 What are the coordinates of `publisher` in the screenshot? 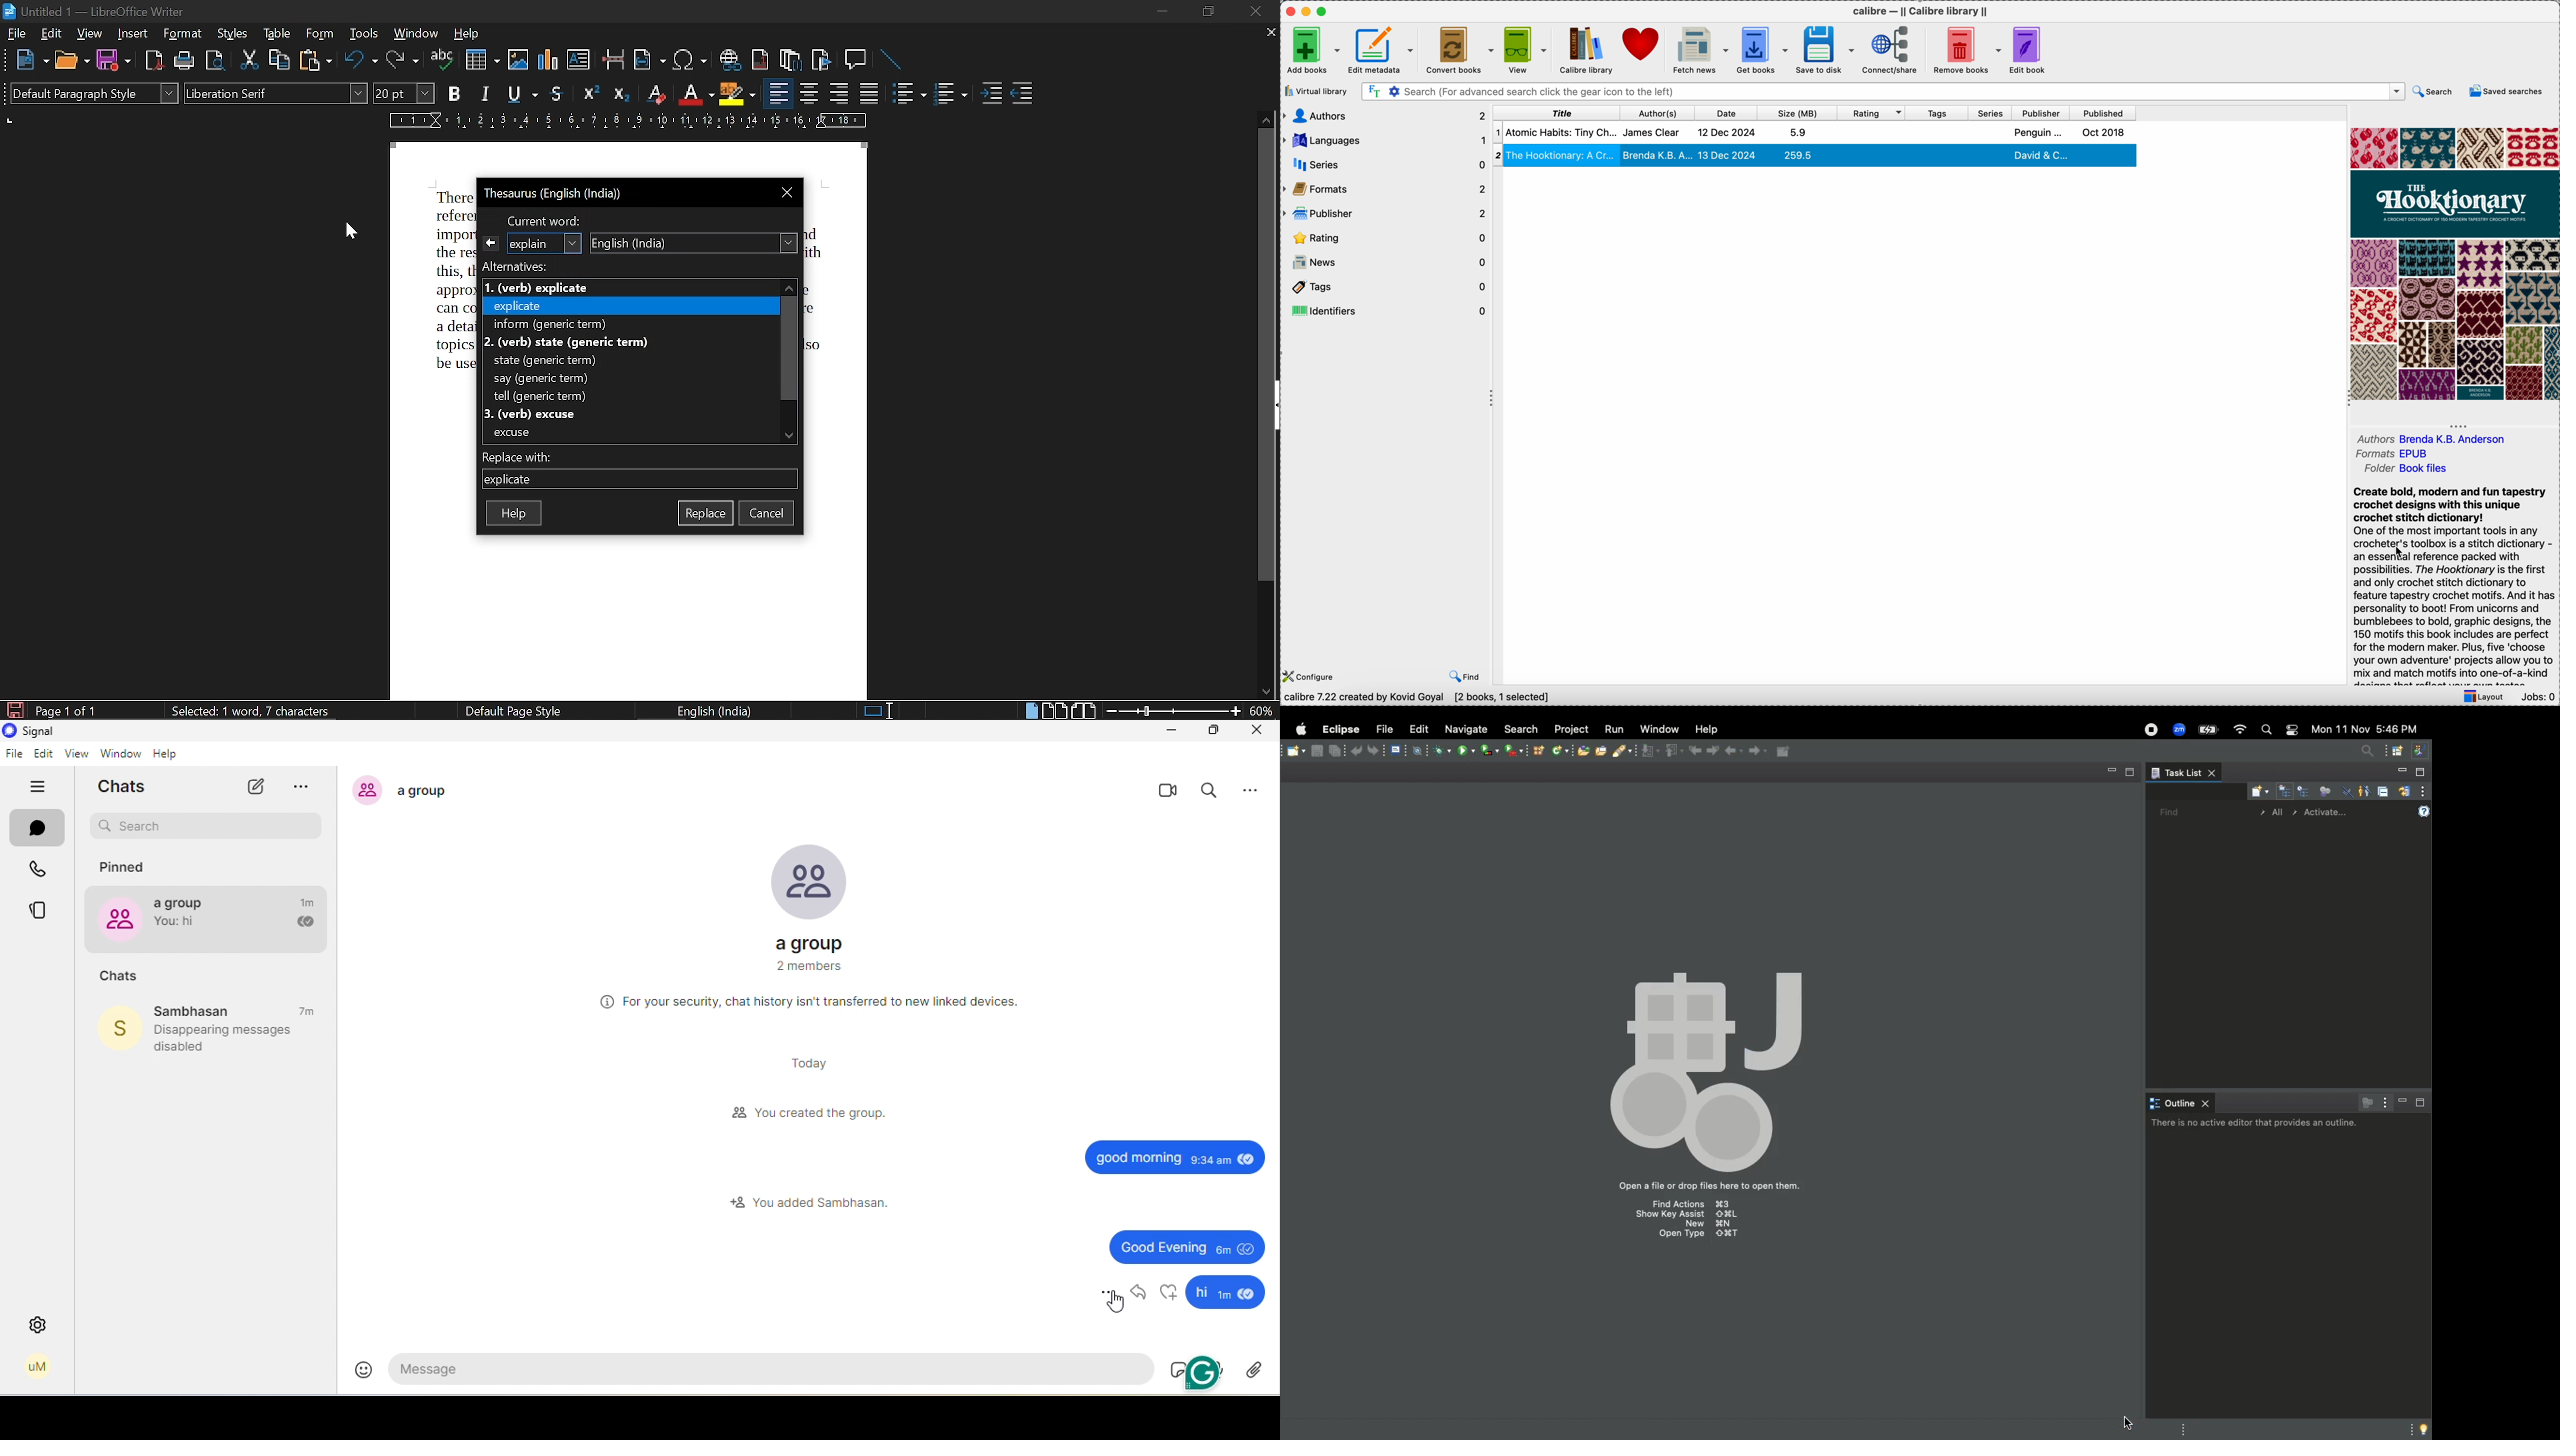 It's located at (1385, 214).